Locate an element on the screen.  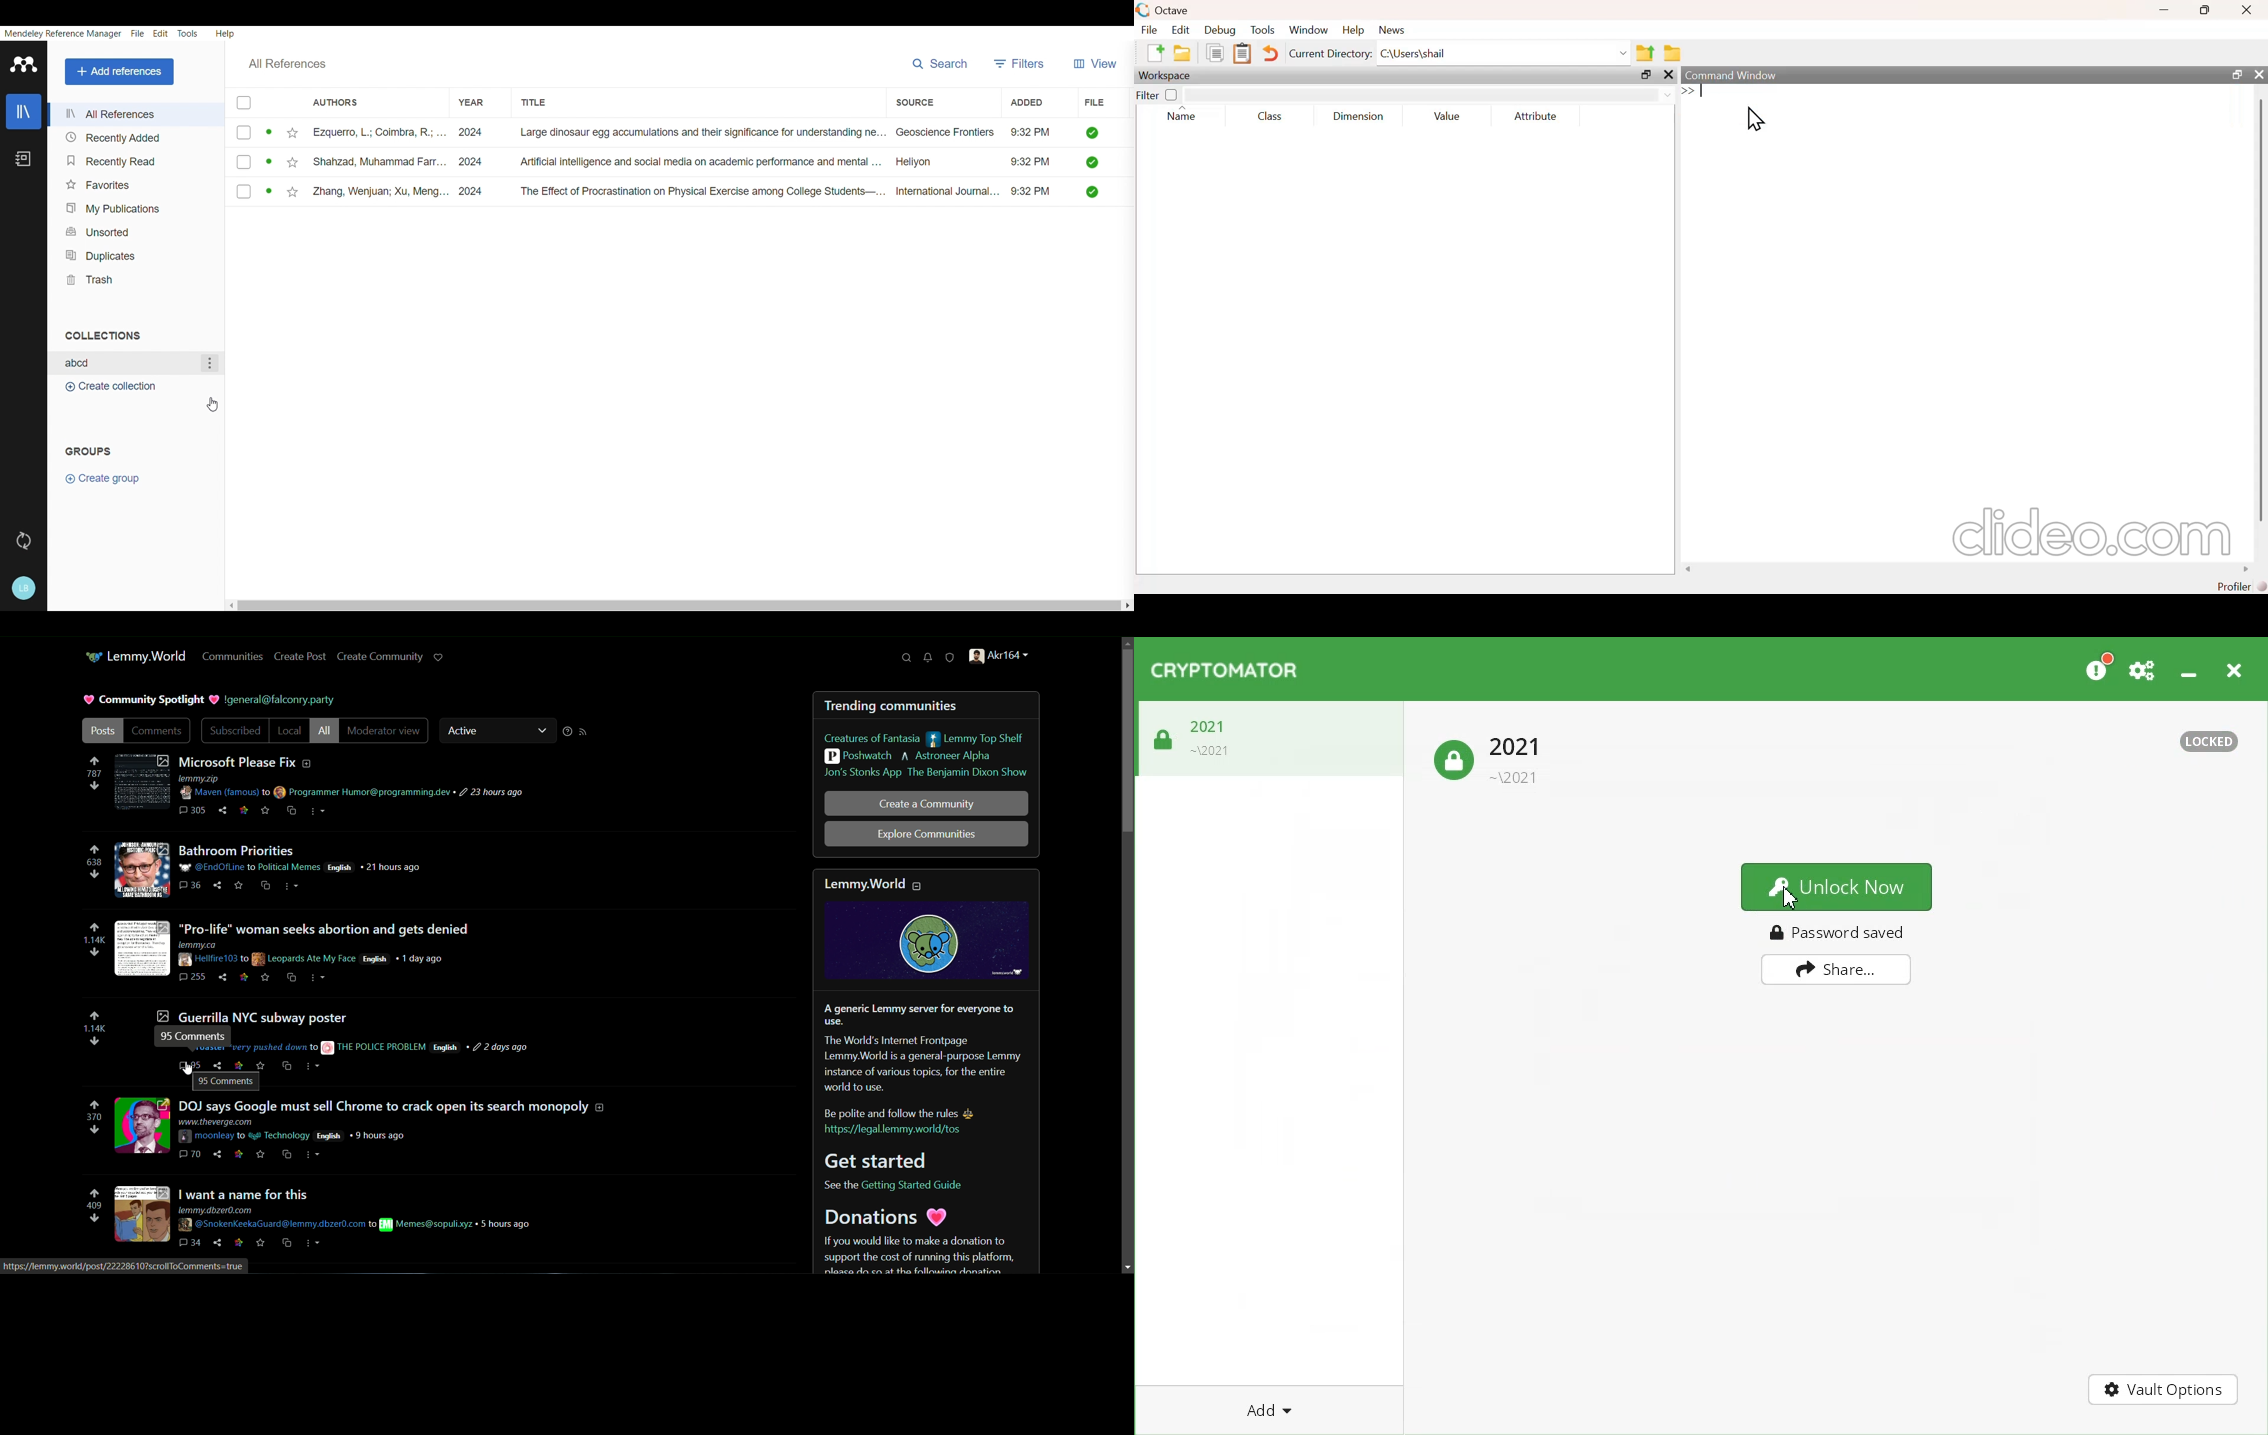
English is located at coordinates (376, 959).